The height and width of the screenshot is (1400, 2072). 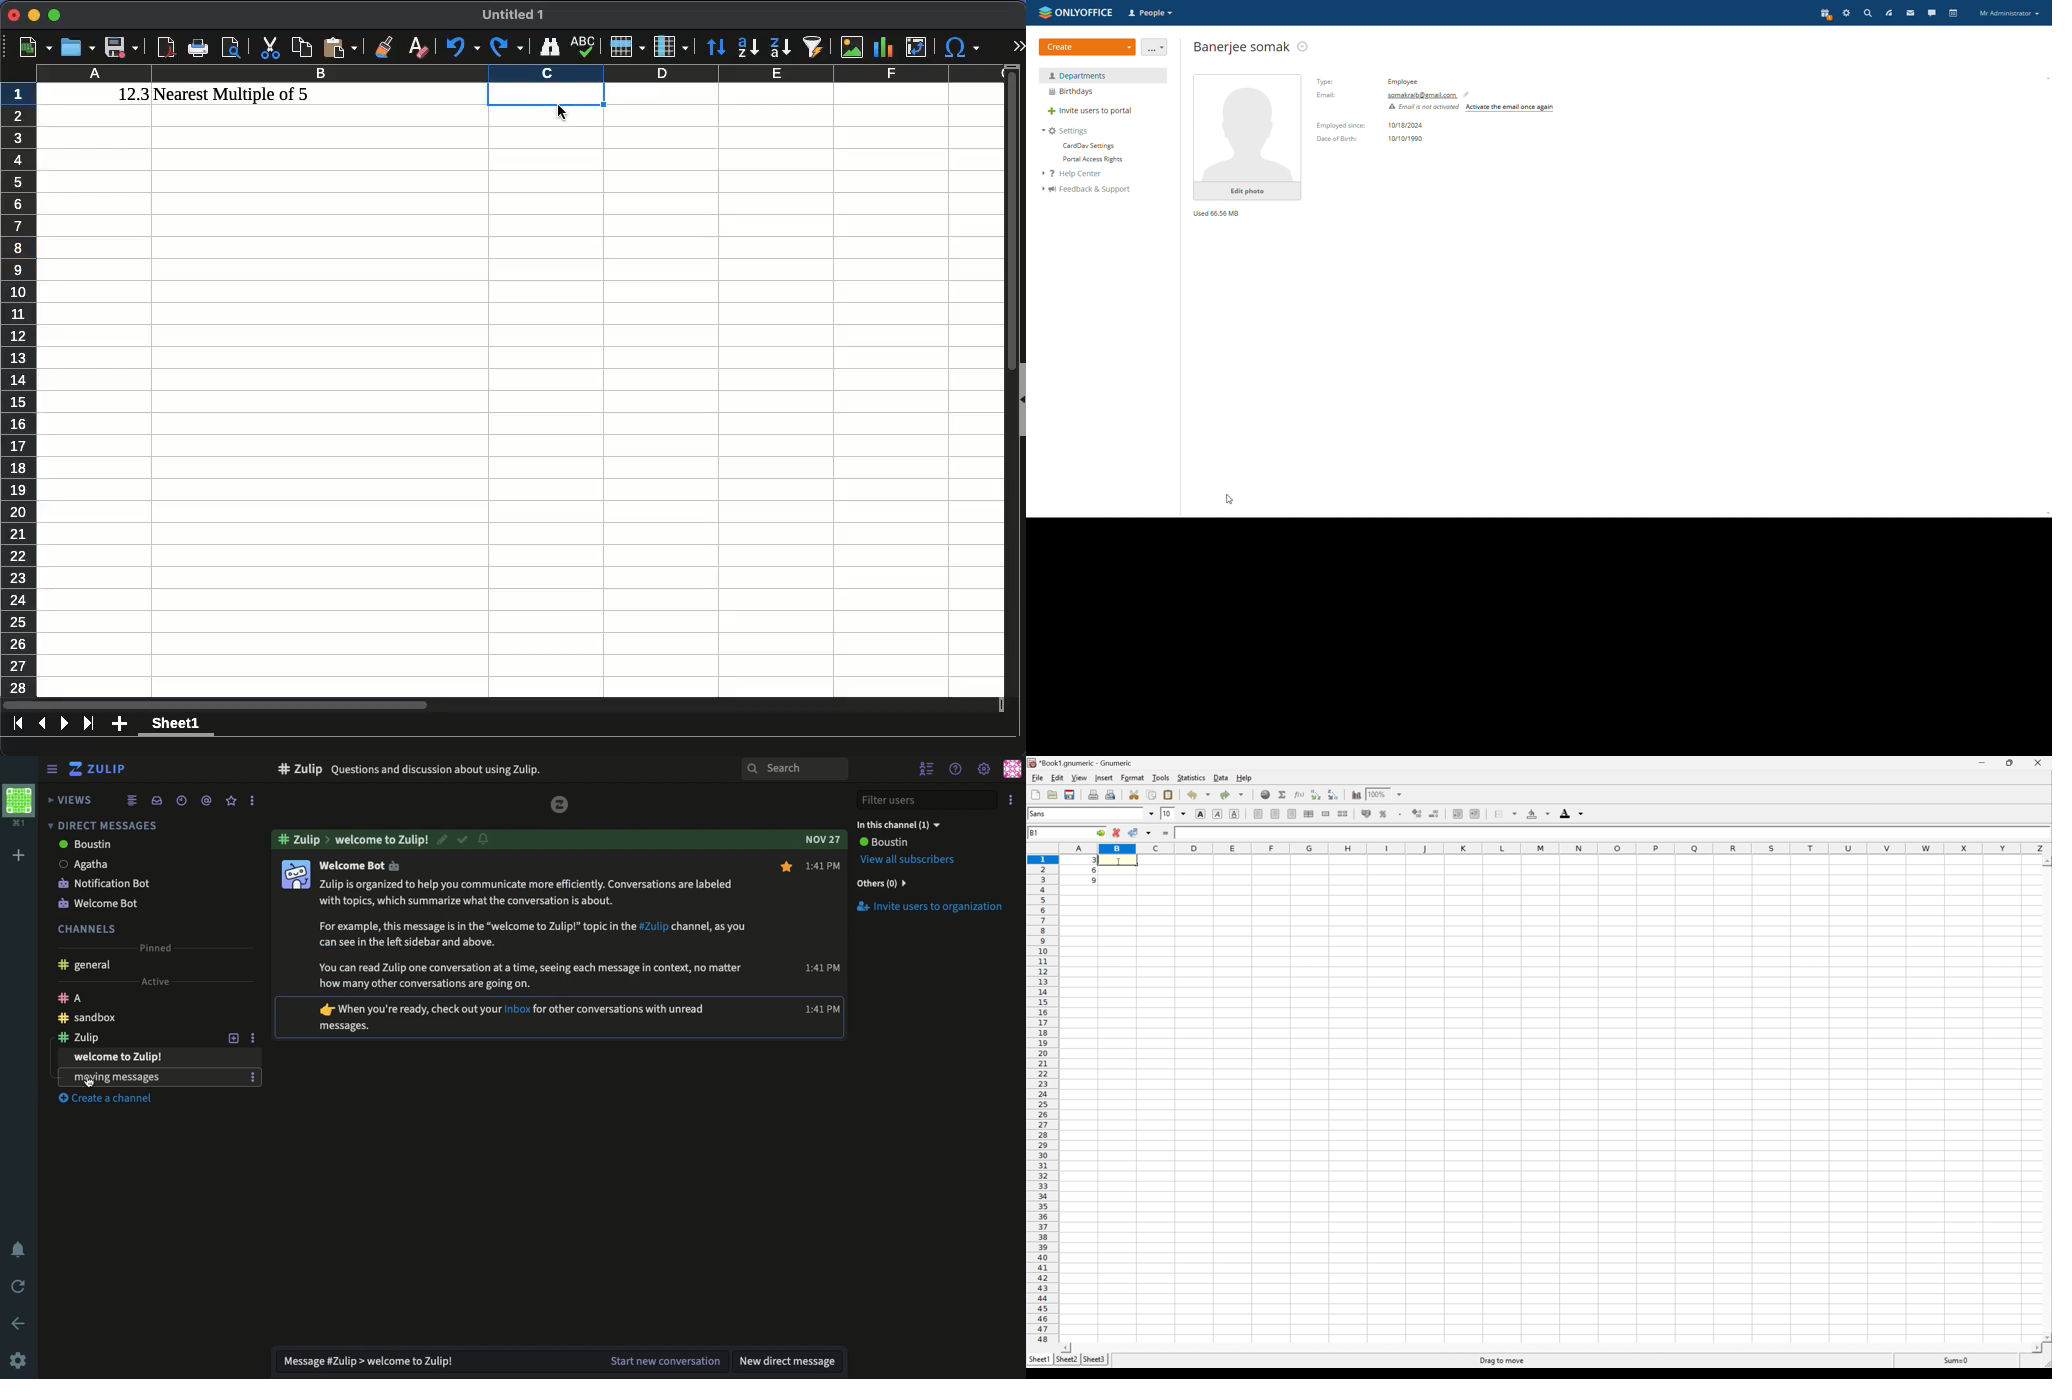 I want to click on Settings, so click(x=18, y=1360).